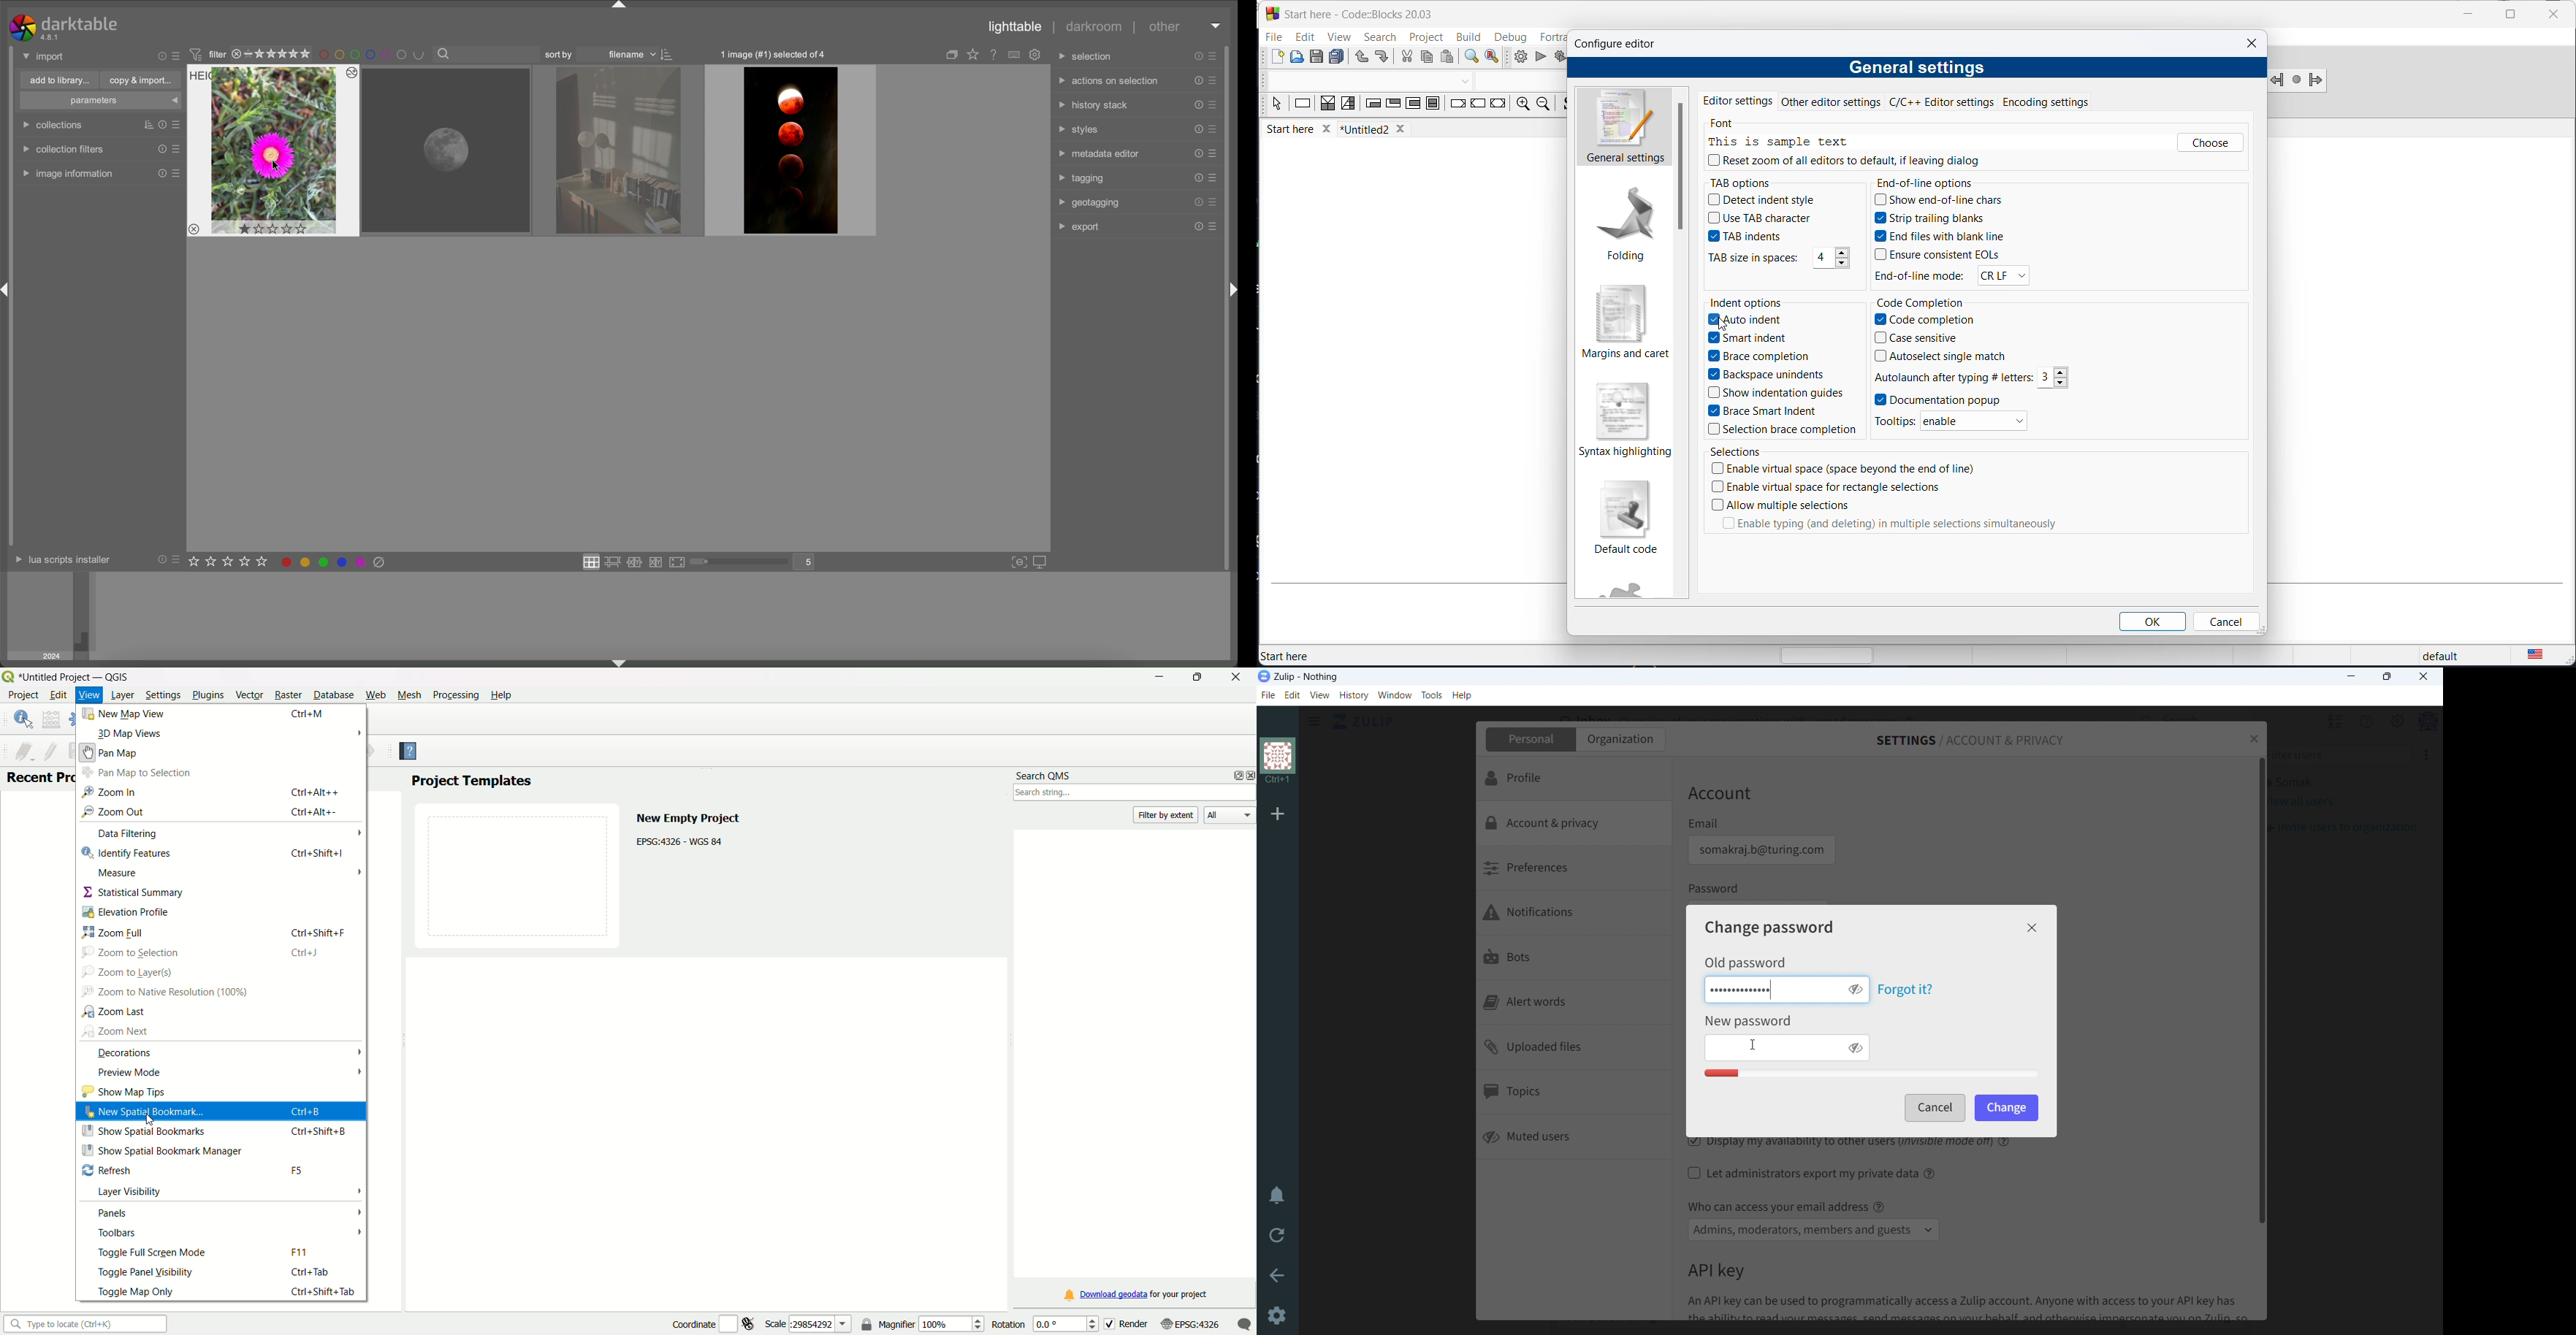 The width and height of the screenshot is (2576, 1344). What do you see at coordinates (635, 562) in the screenshot?
I see `cullying layout in fixed mode` at bounding box center [635, 562].